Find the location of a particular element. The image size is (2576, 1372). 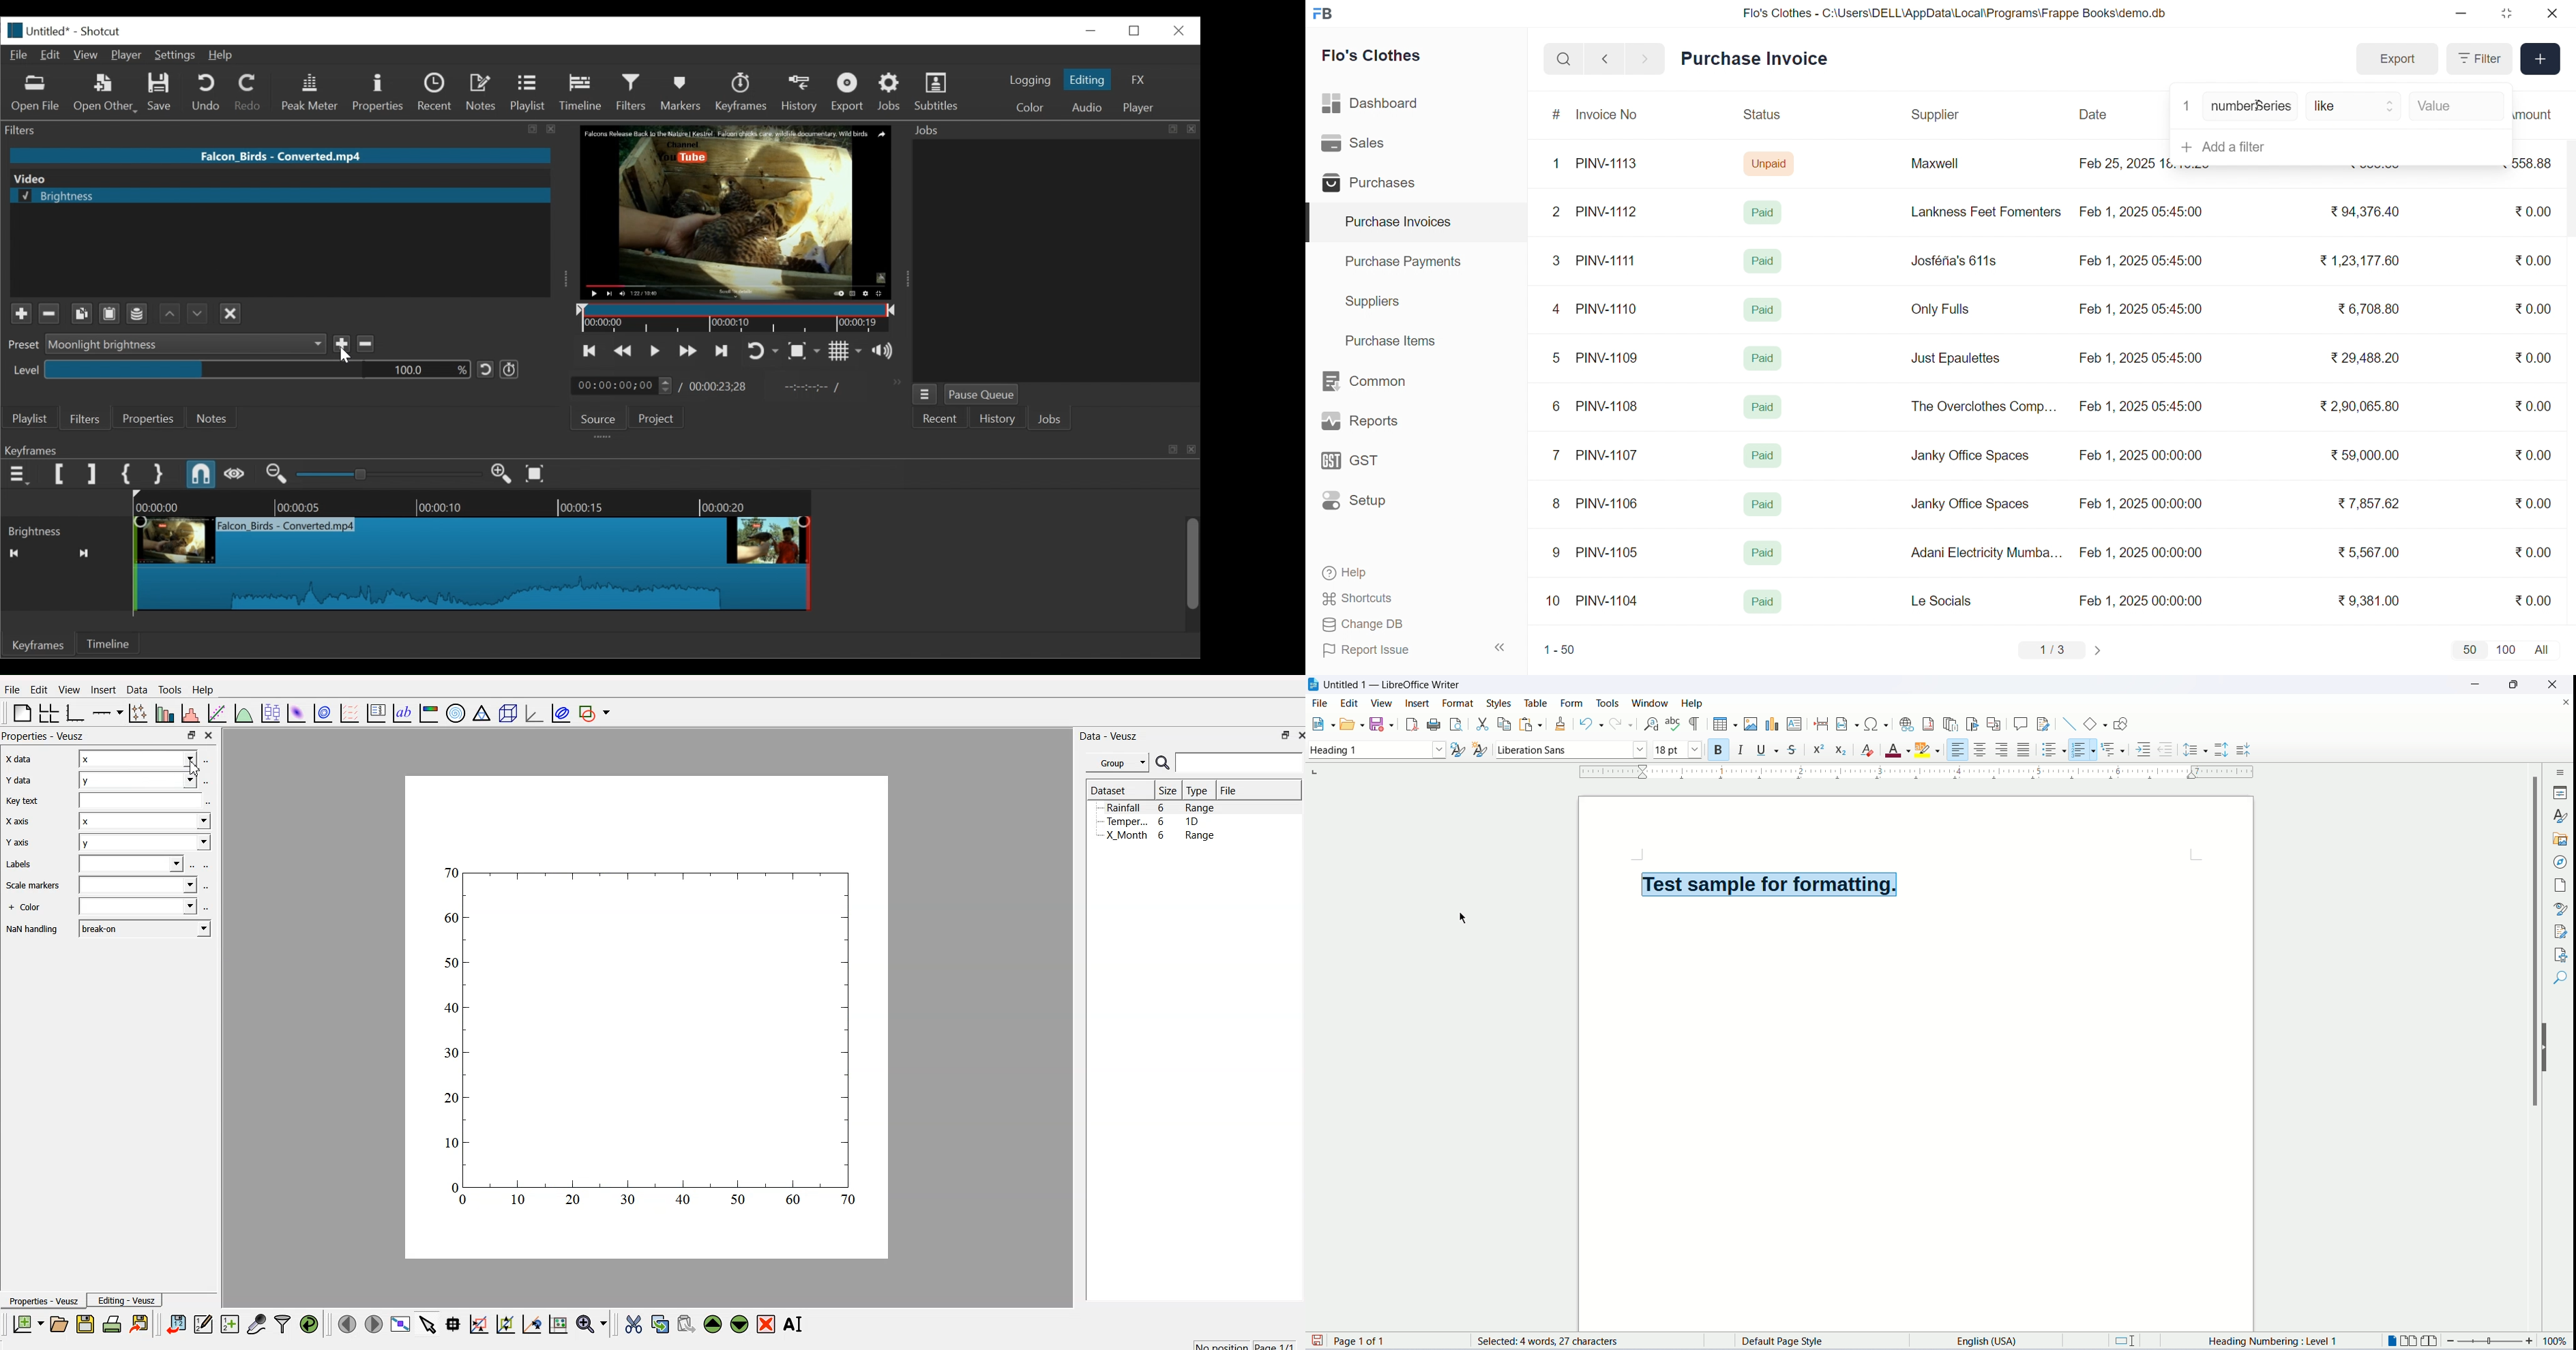

multiple page view is located at coordinates (2413, 1342).